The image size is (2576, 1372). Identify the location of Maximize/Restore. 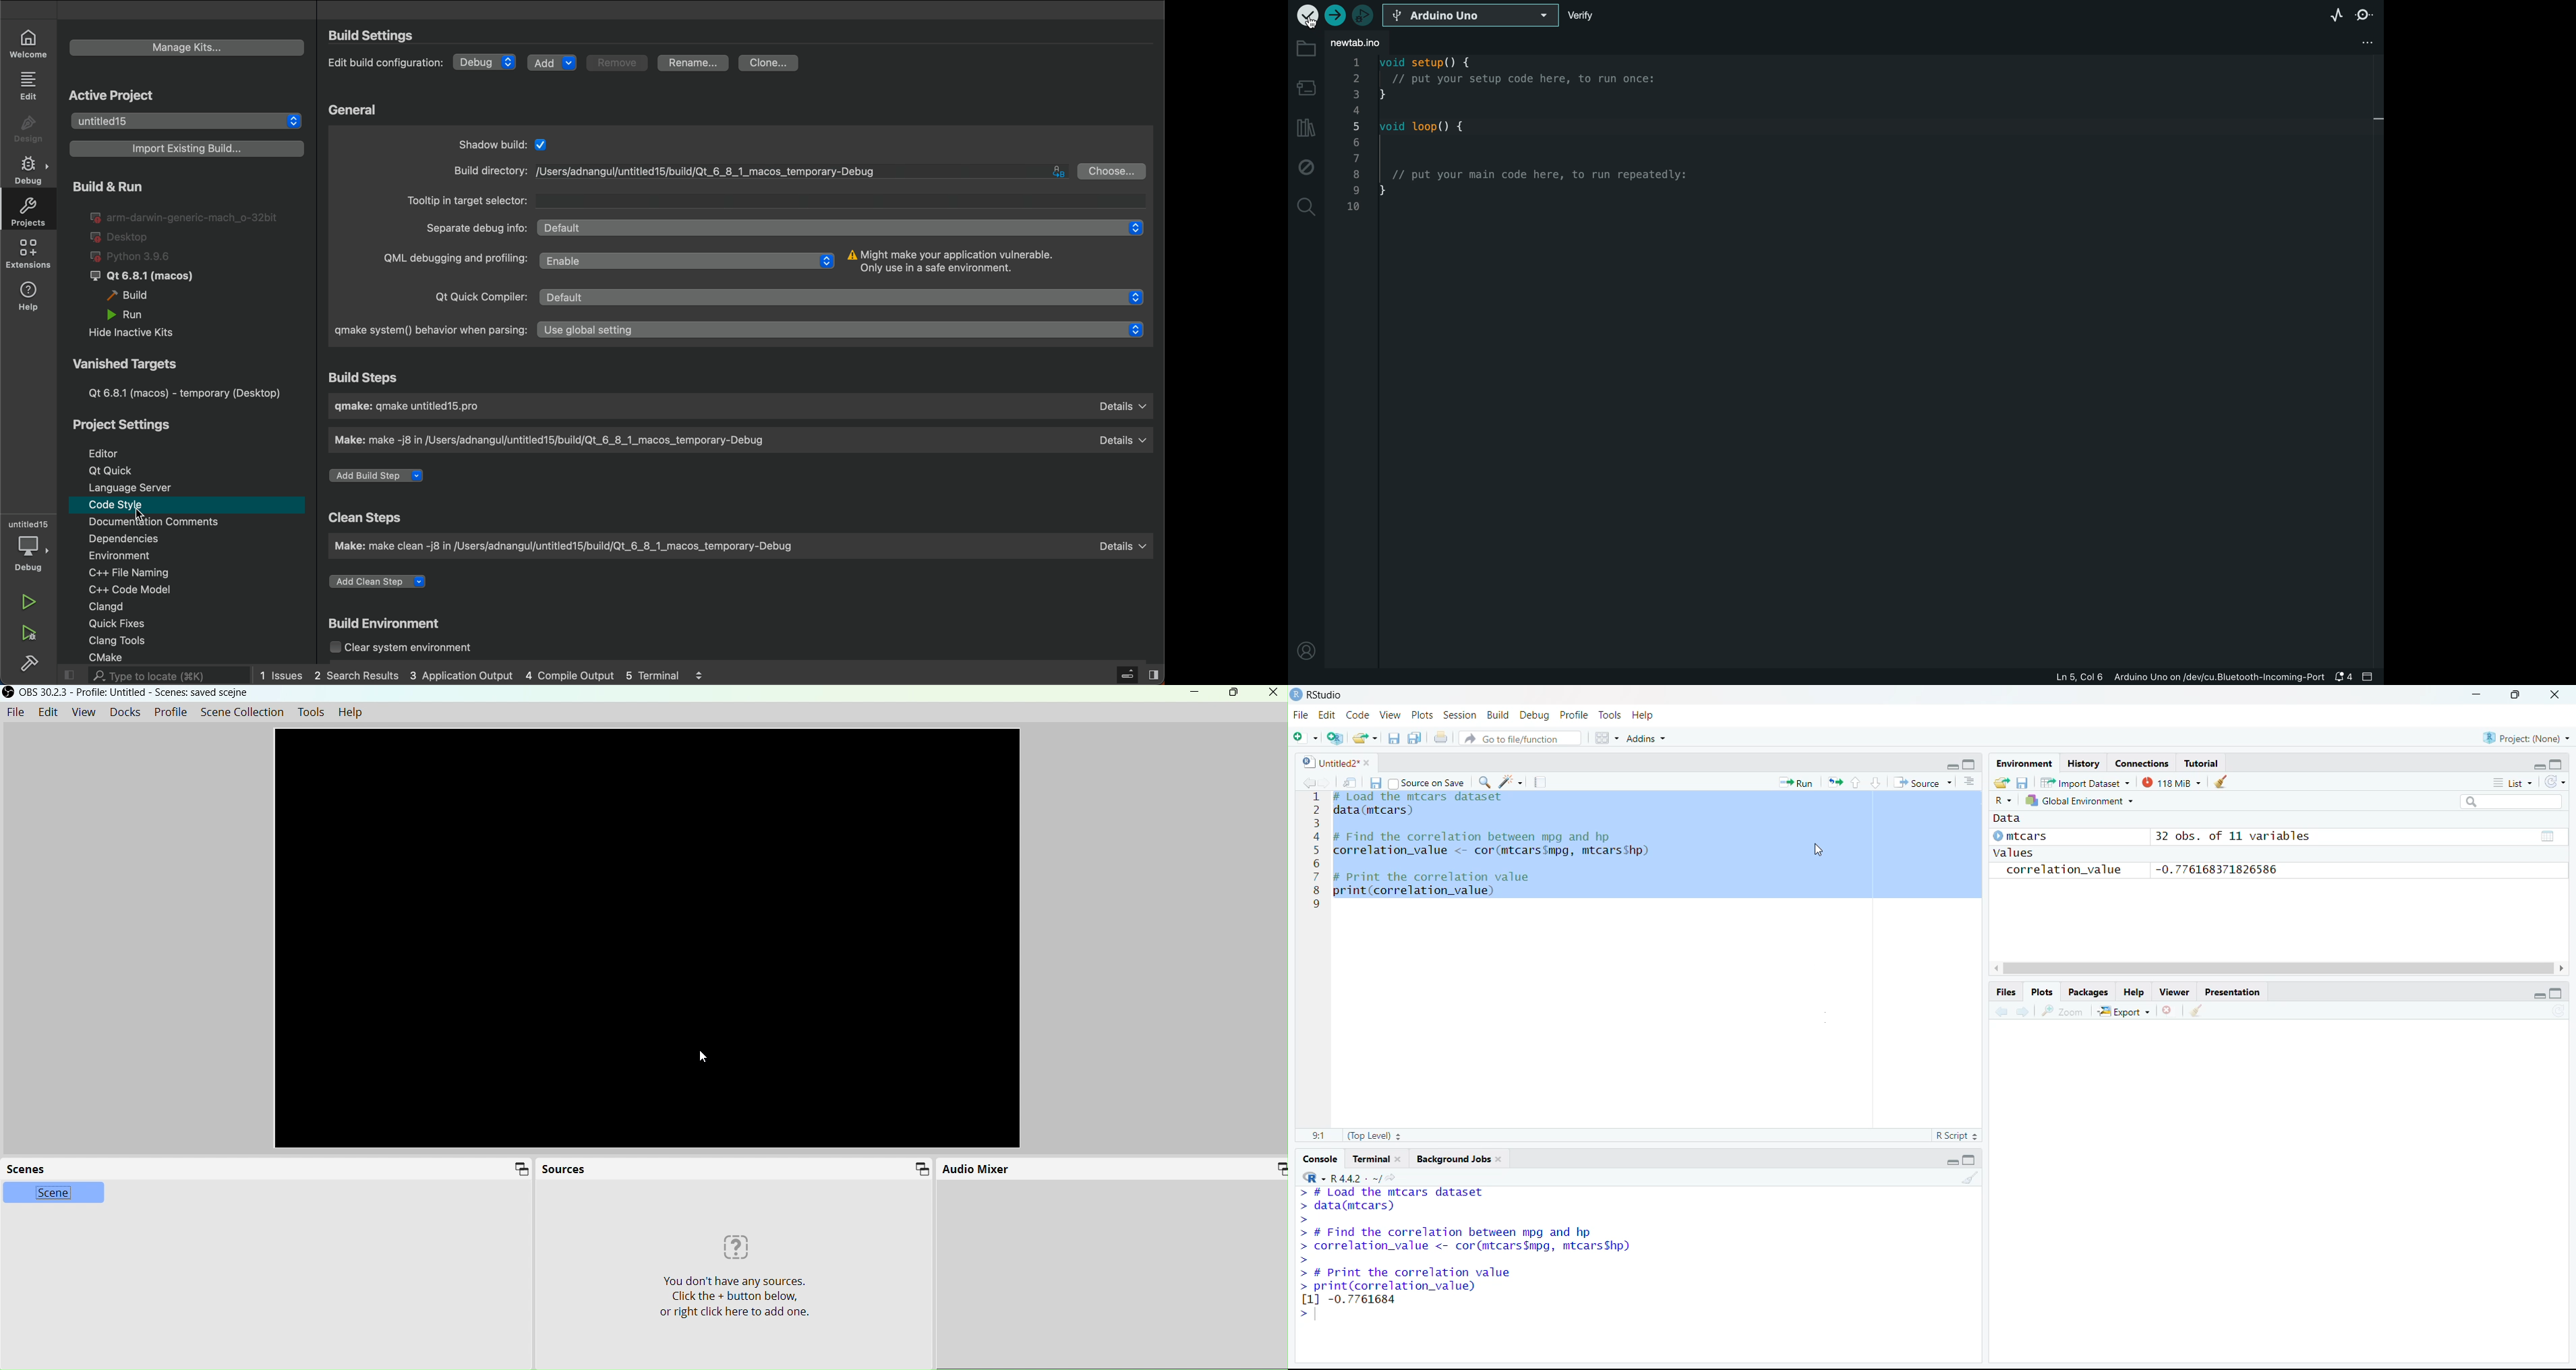
(2519, 695).